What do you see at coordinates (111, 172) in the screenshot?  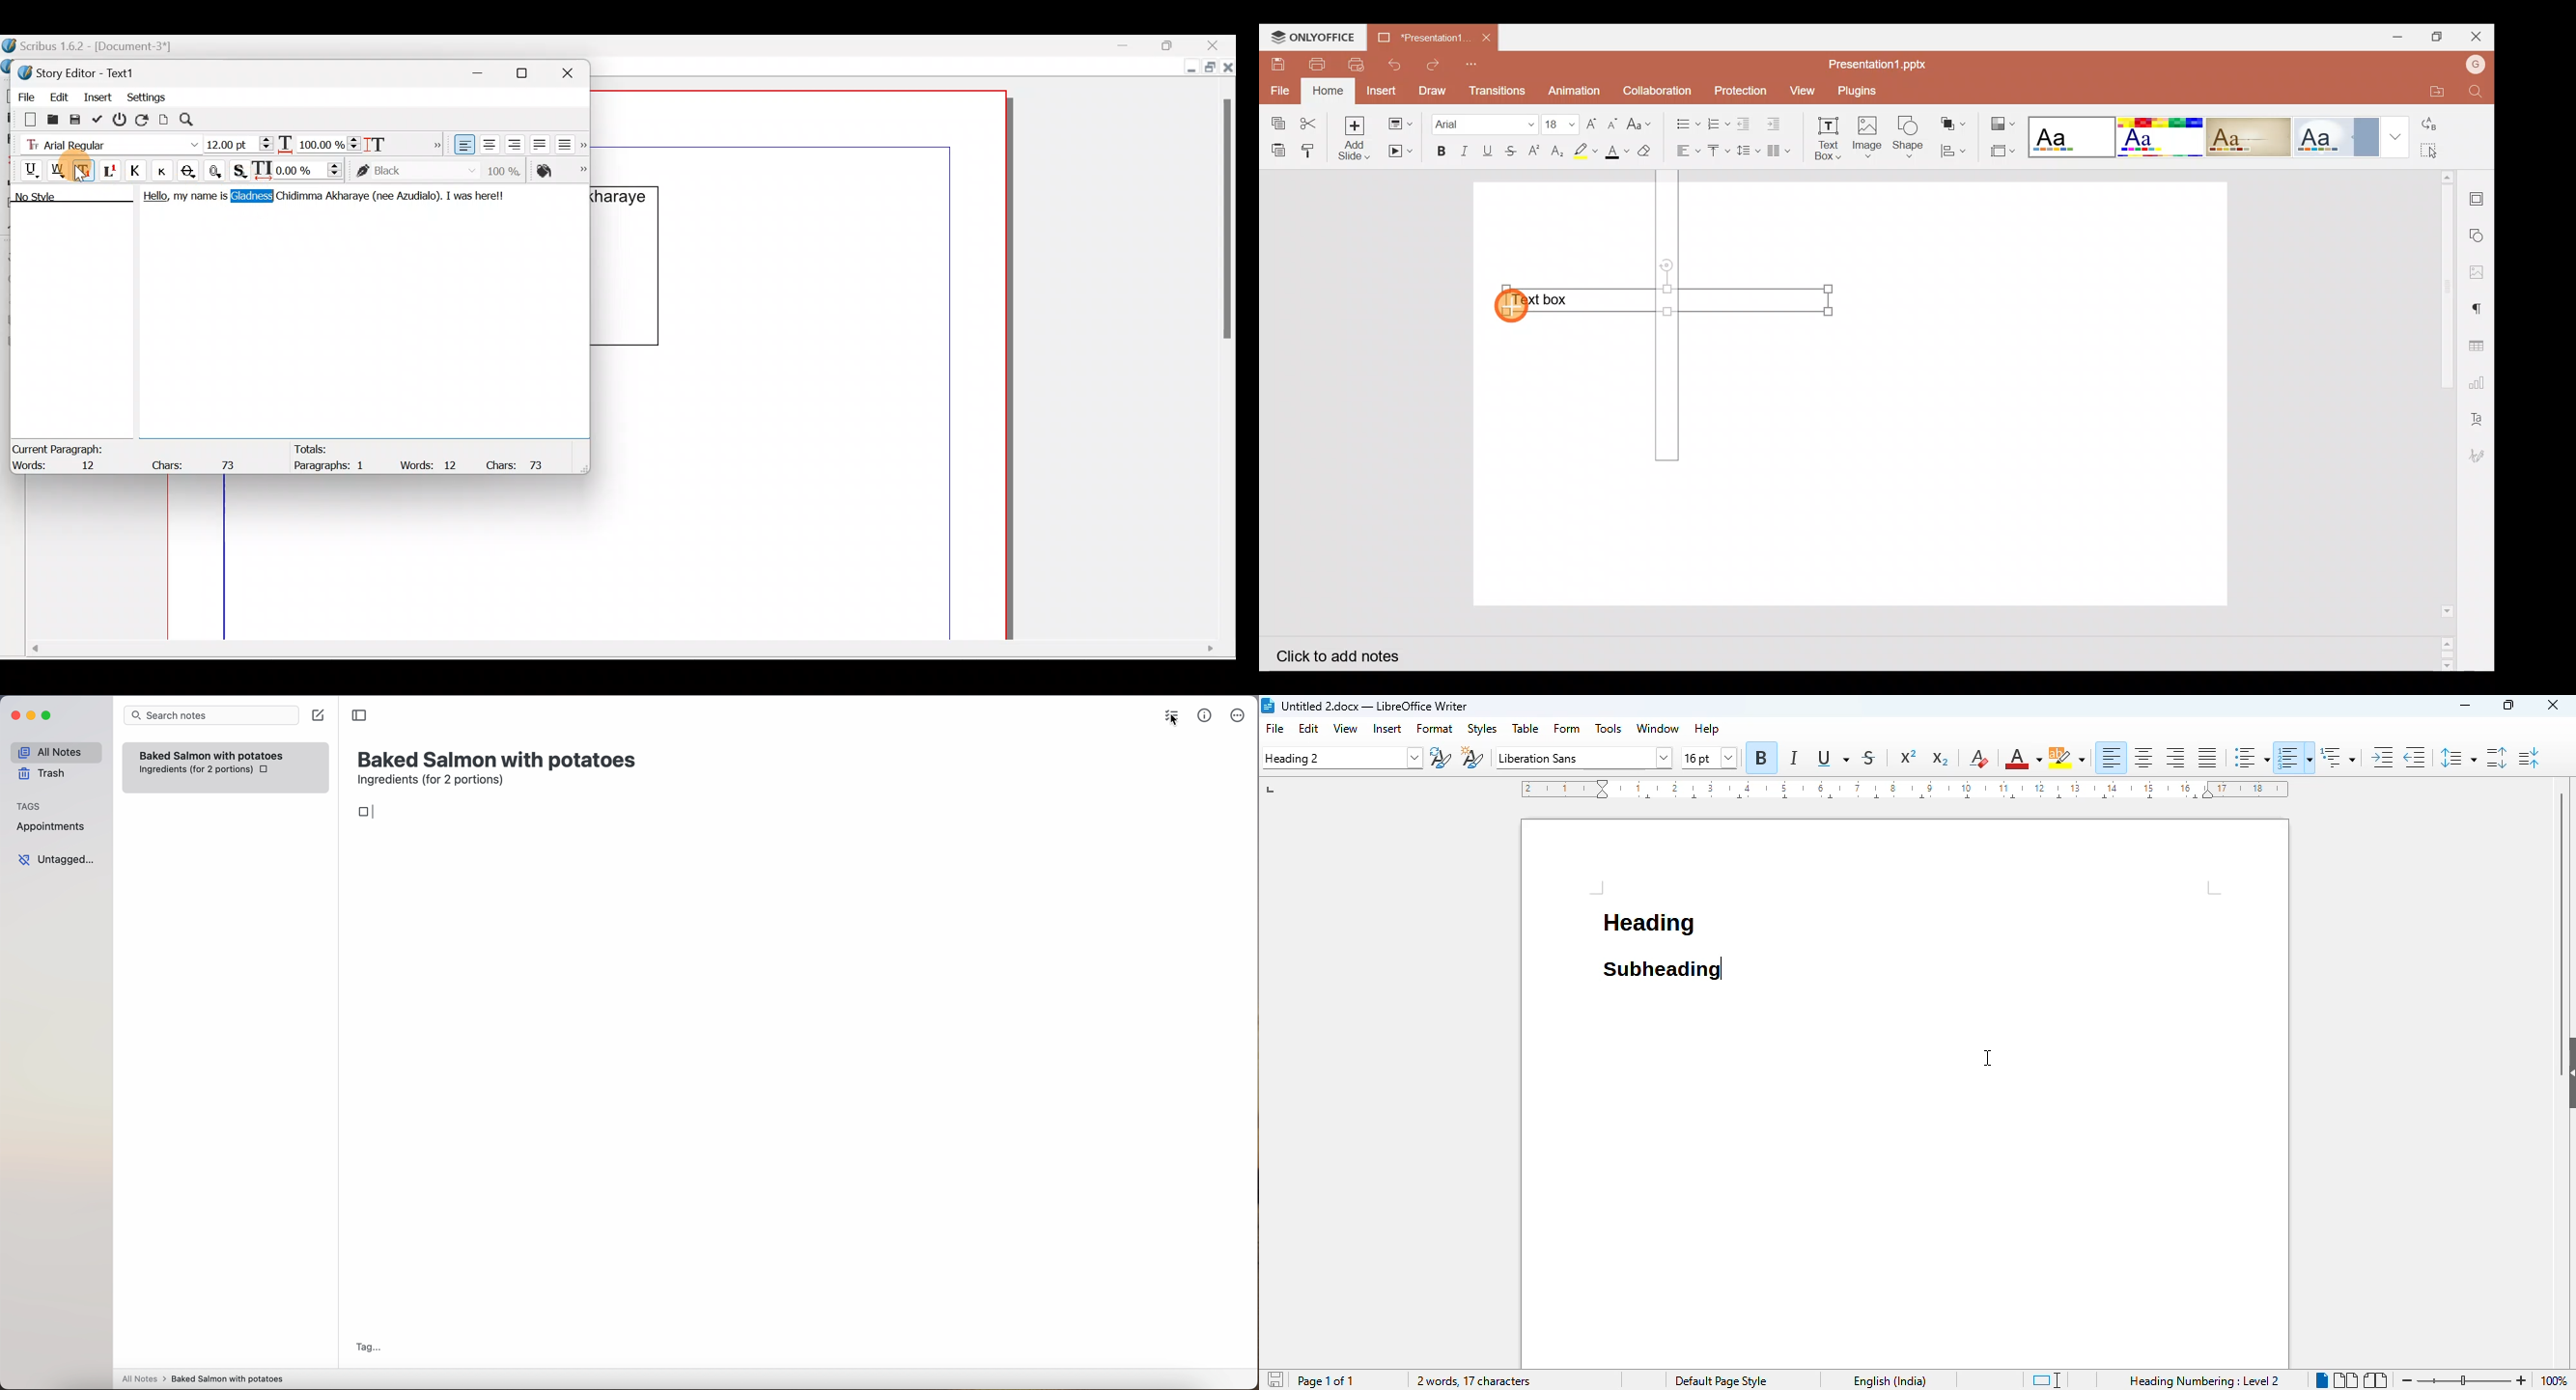 I see `Superscript` at bounding box center [111, 172].